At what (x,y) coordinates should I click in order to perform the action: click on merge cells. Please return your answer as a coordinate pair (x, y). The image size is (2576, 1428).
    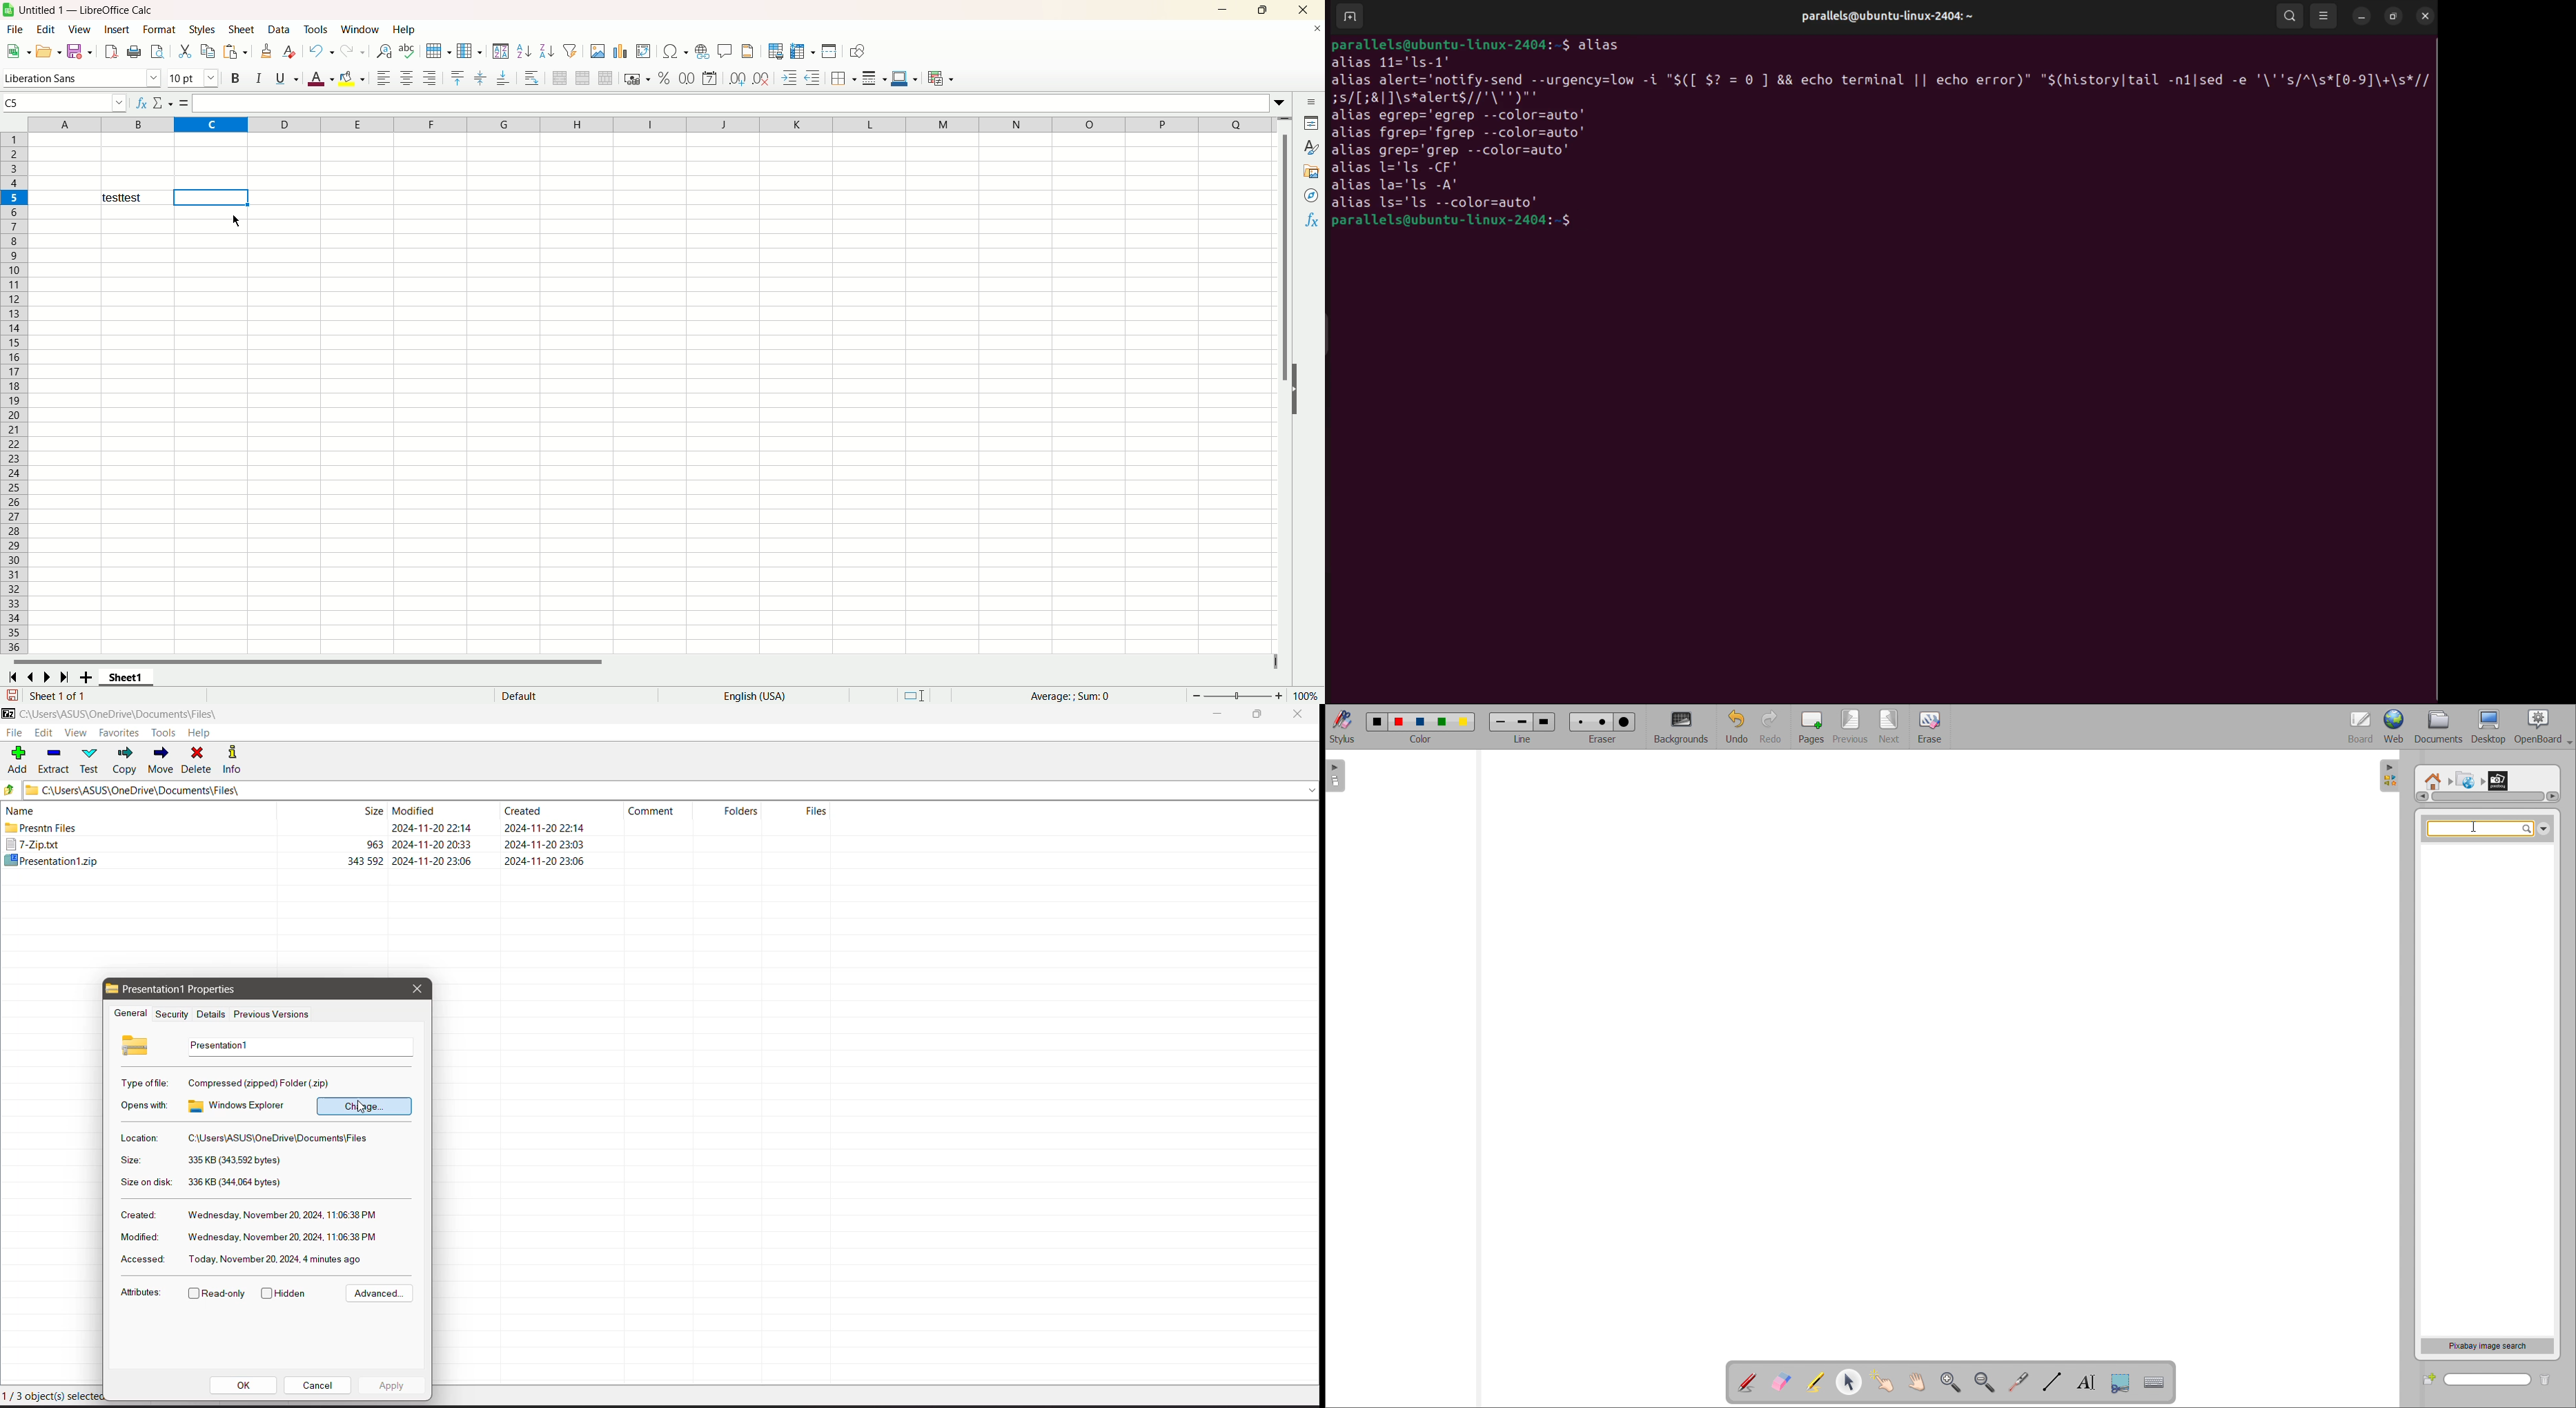
    Looking at the image, I should click on (584, 77).